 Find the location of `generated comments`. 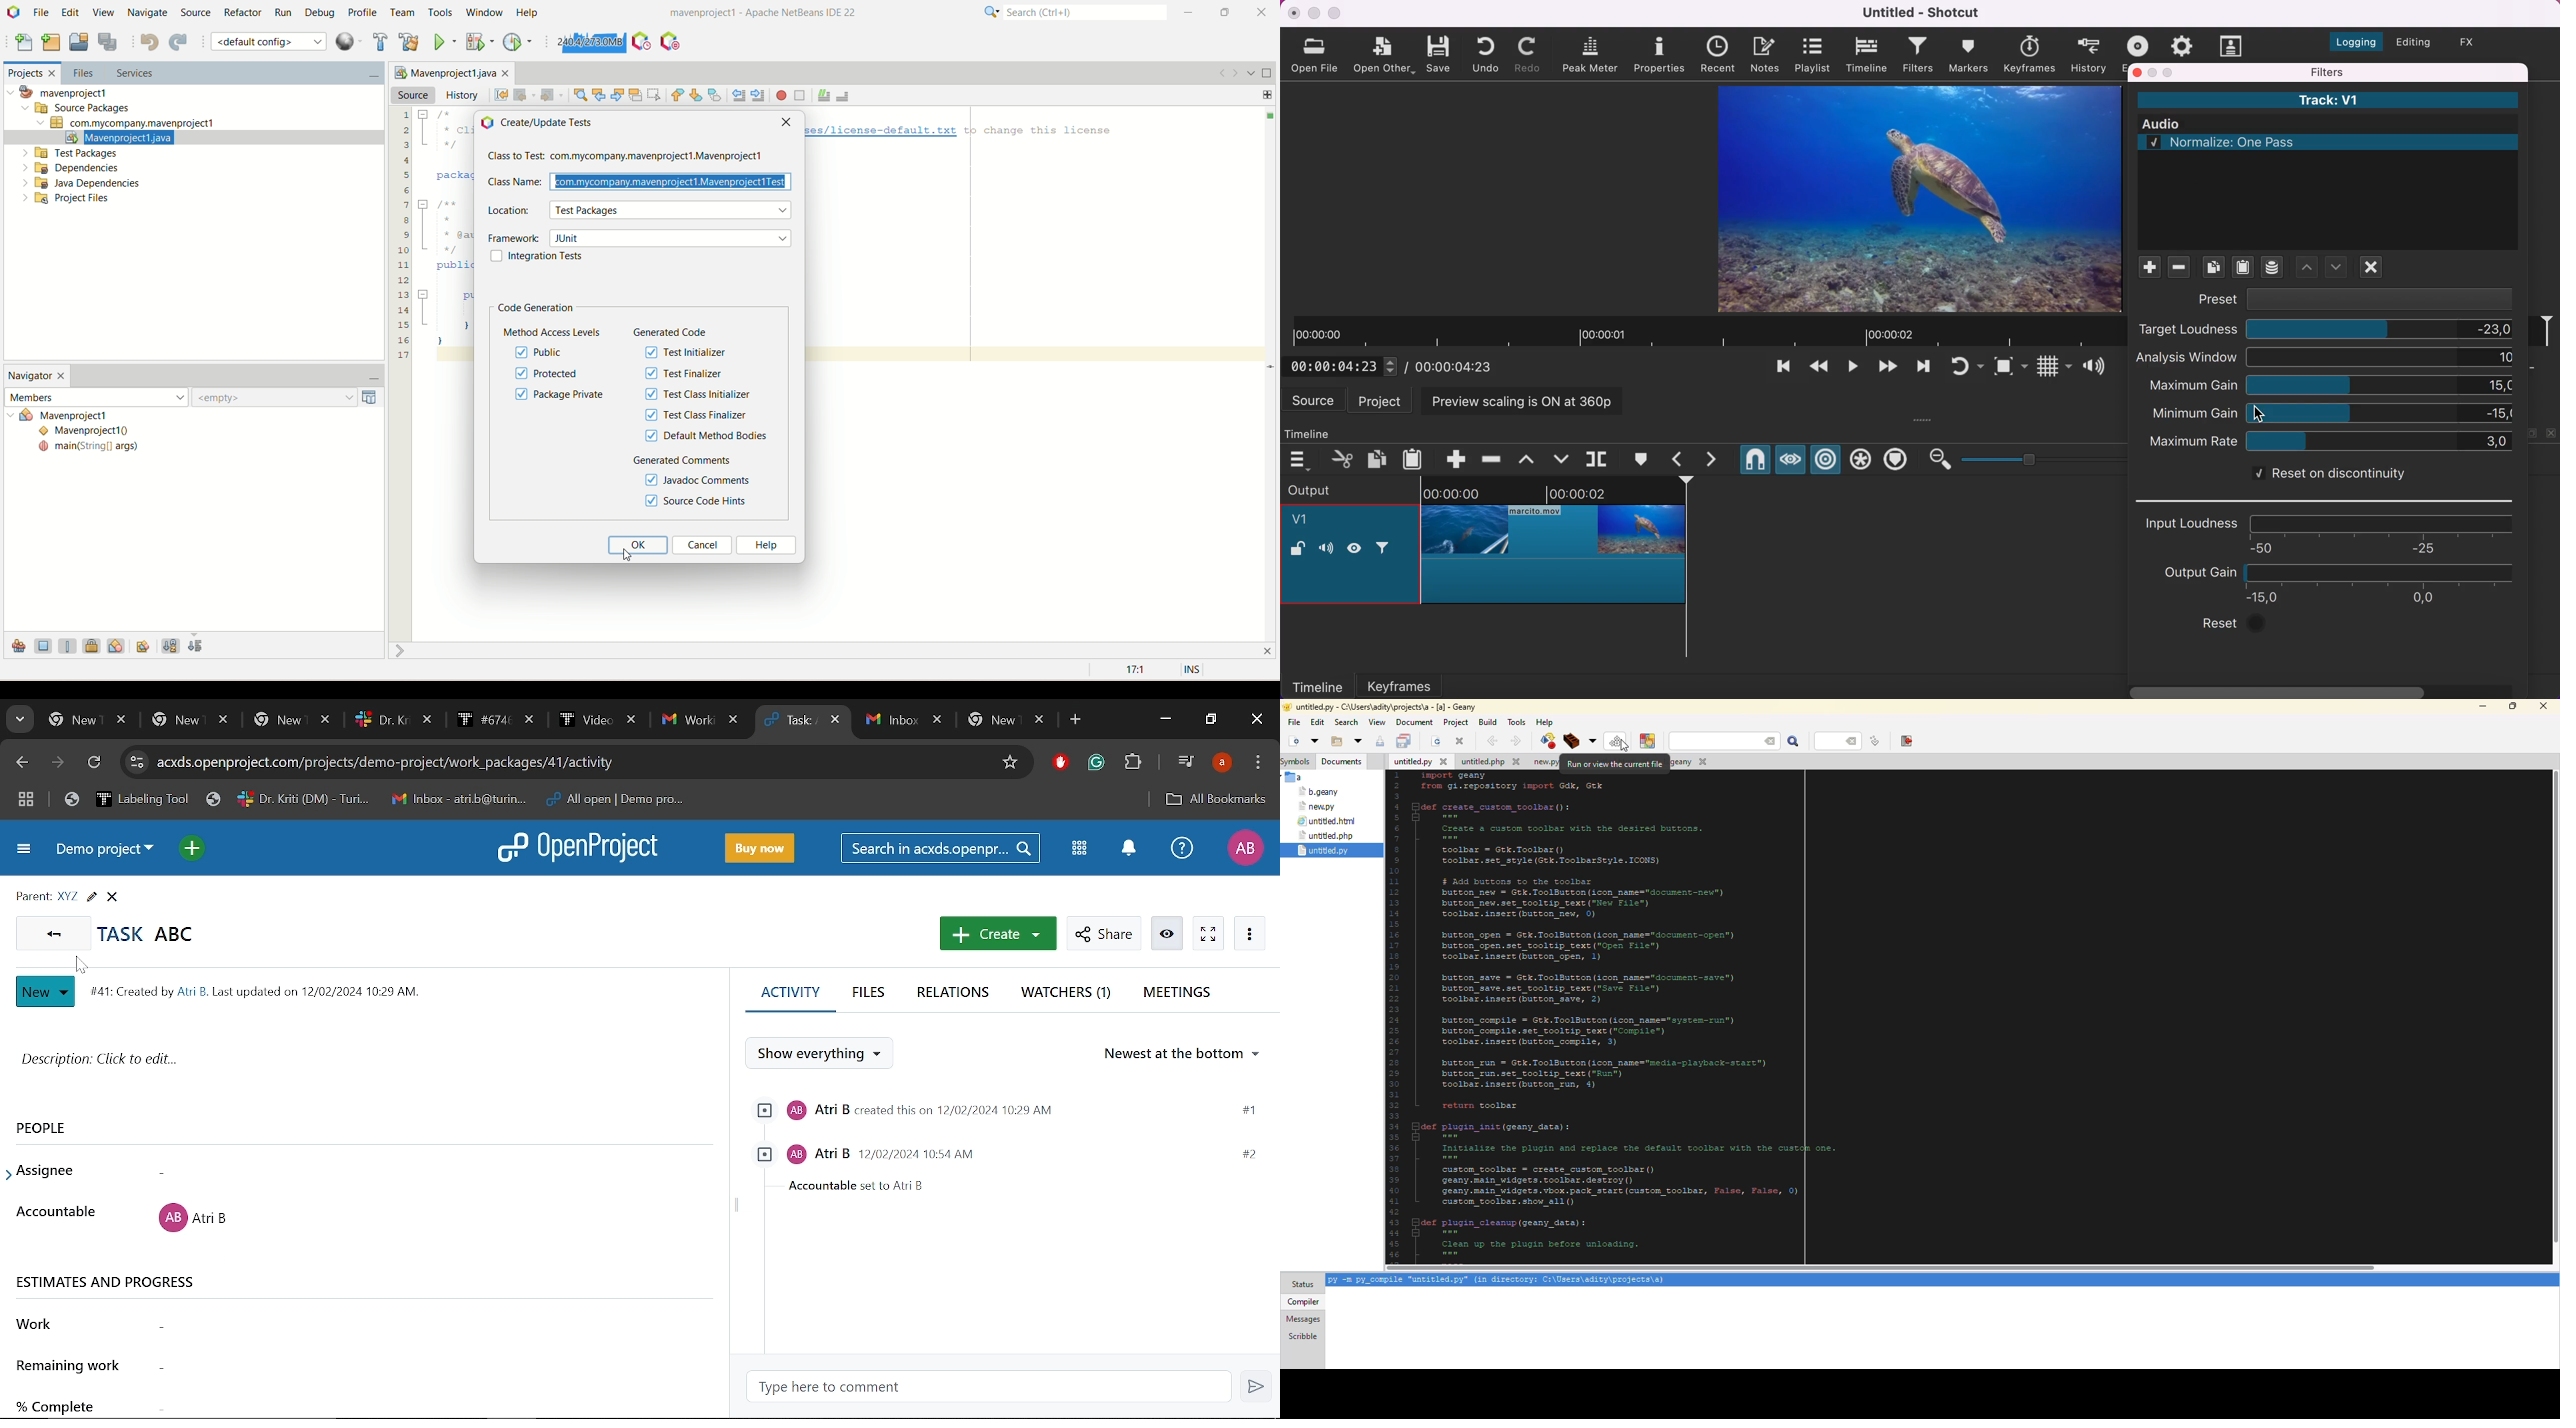

generated comments is located at coordinates (687, 463).